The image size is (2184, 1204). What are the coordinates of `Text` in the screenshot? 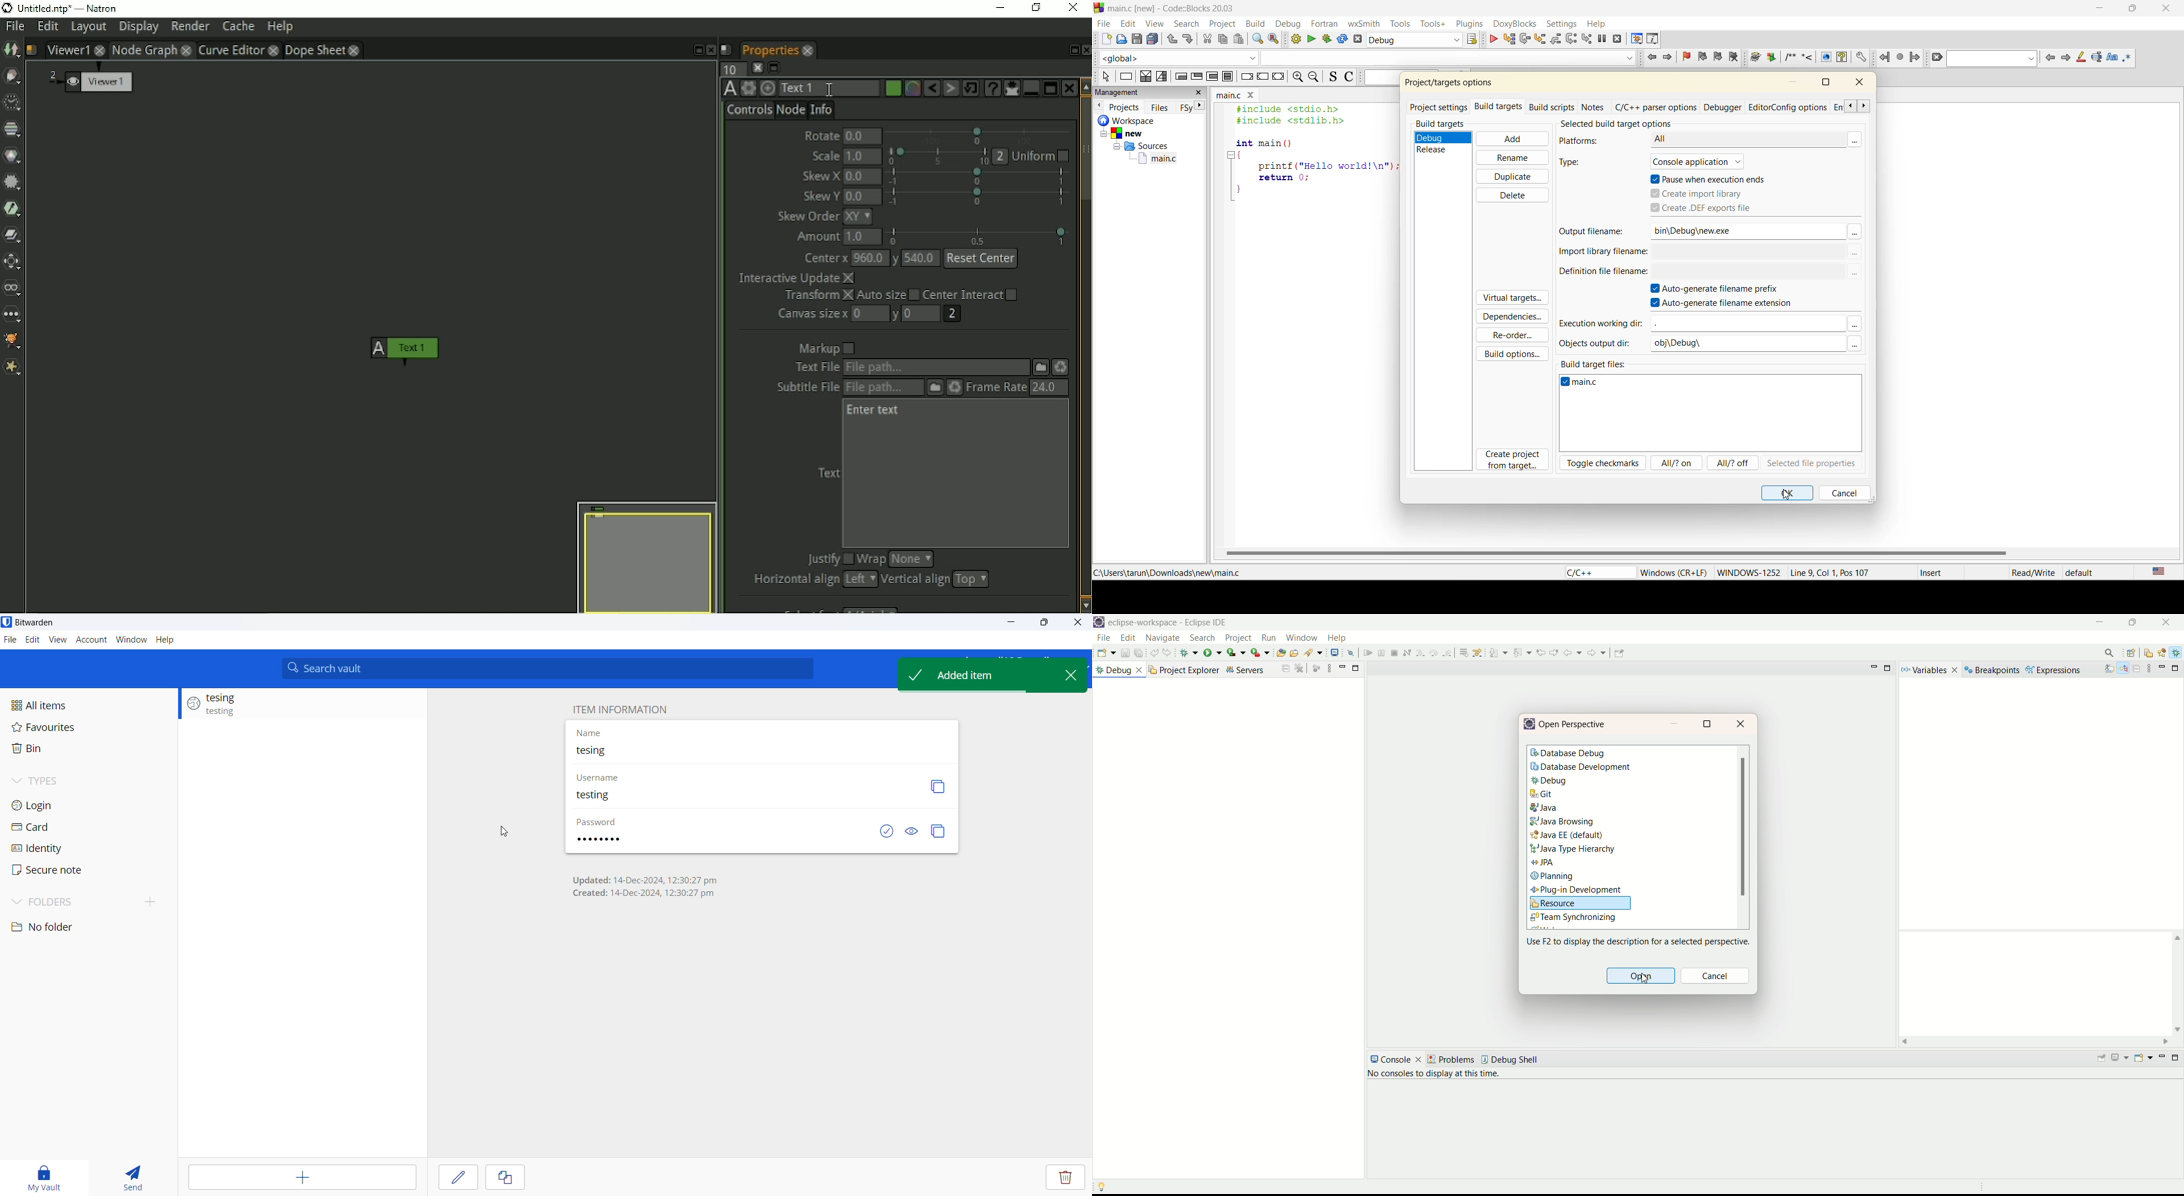 It's located at (827, 473).